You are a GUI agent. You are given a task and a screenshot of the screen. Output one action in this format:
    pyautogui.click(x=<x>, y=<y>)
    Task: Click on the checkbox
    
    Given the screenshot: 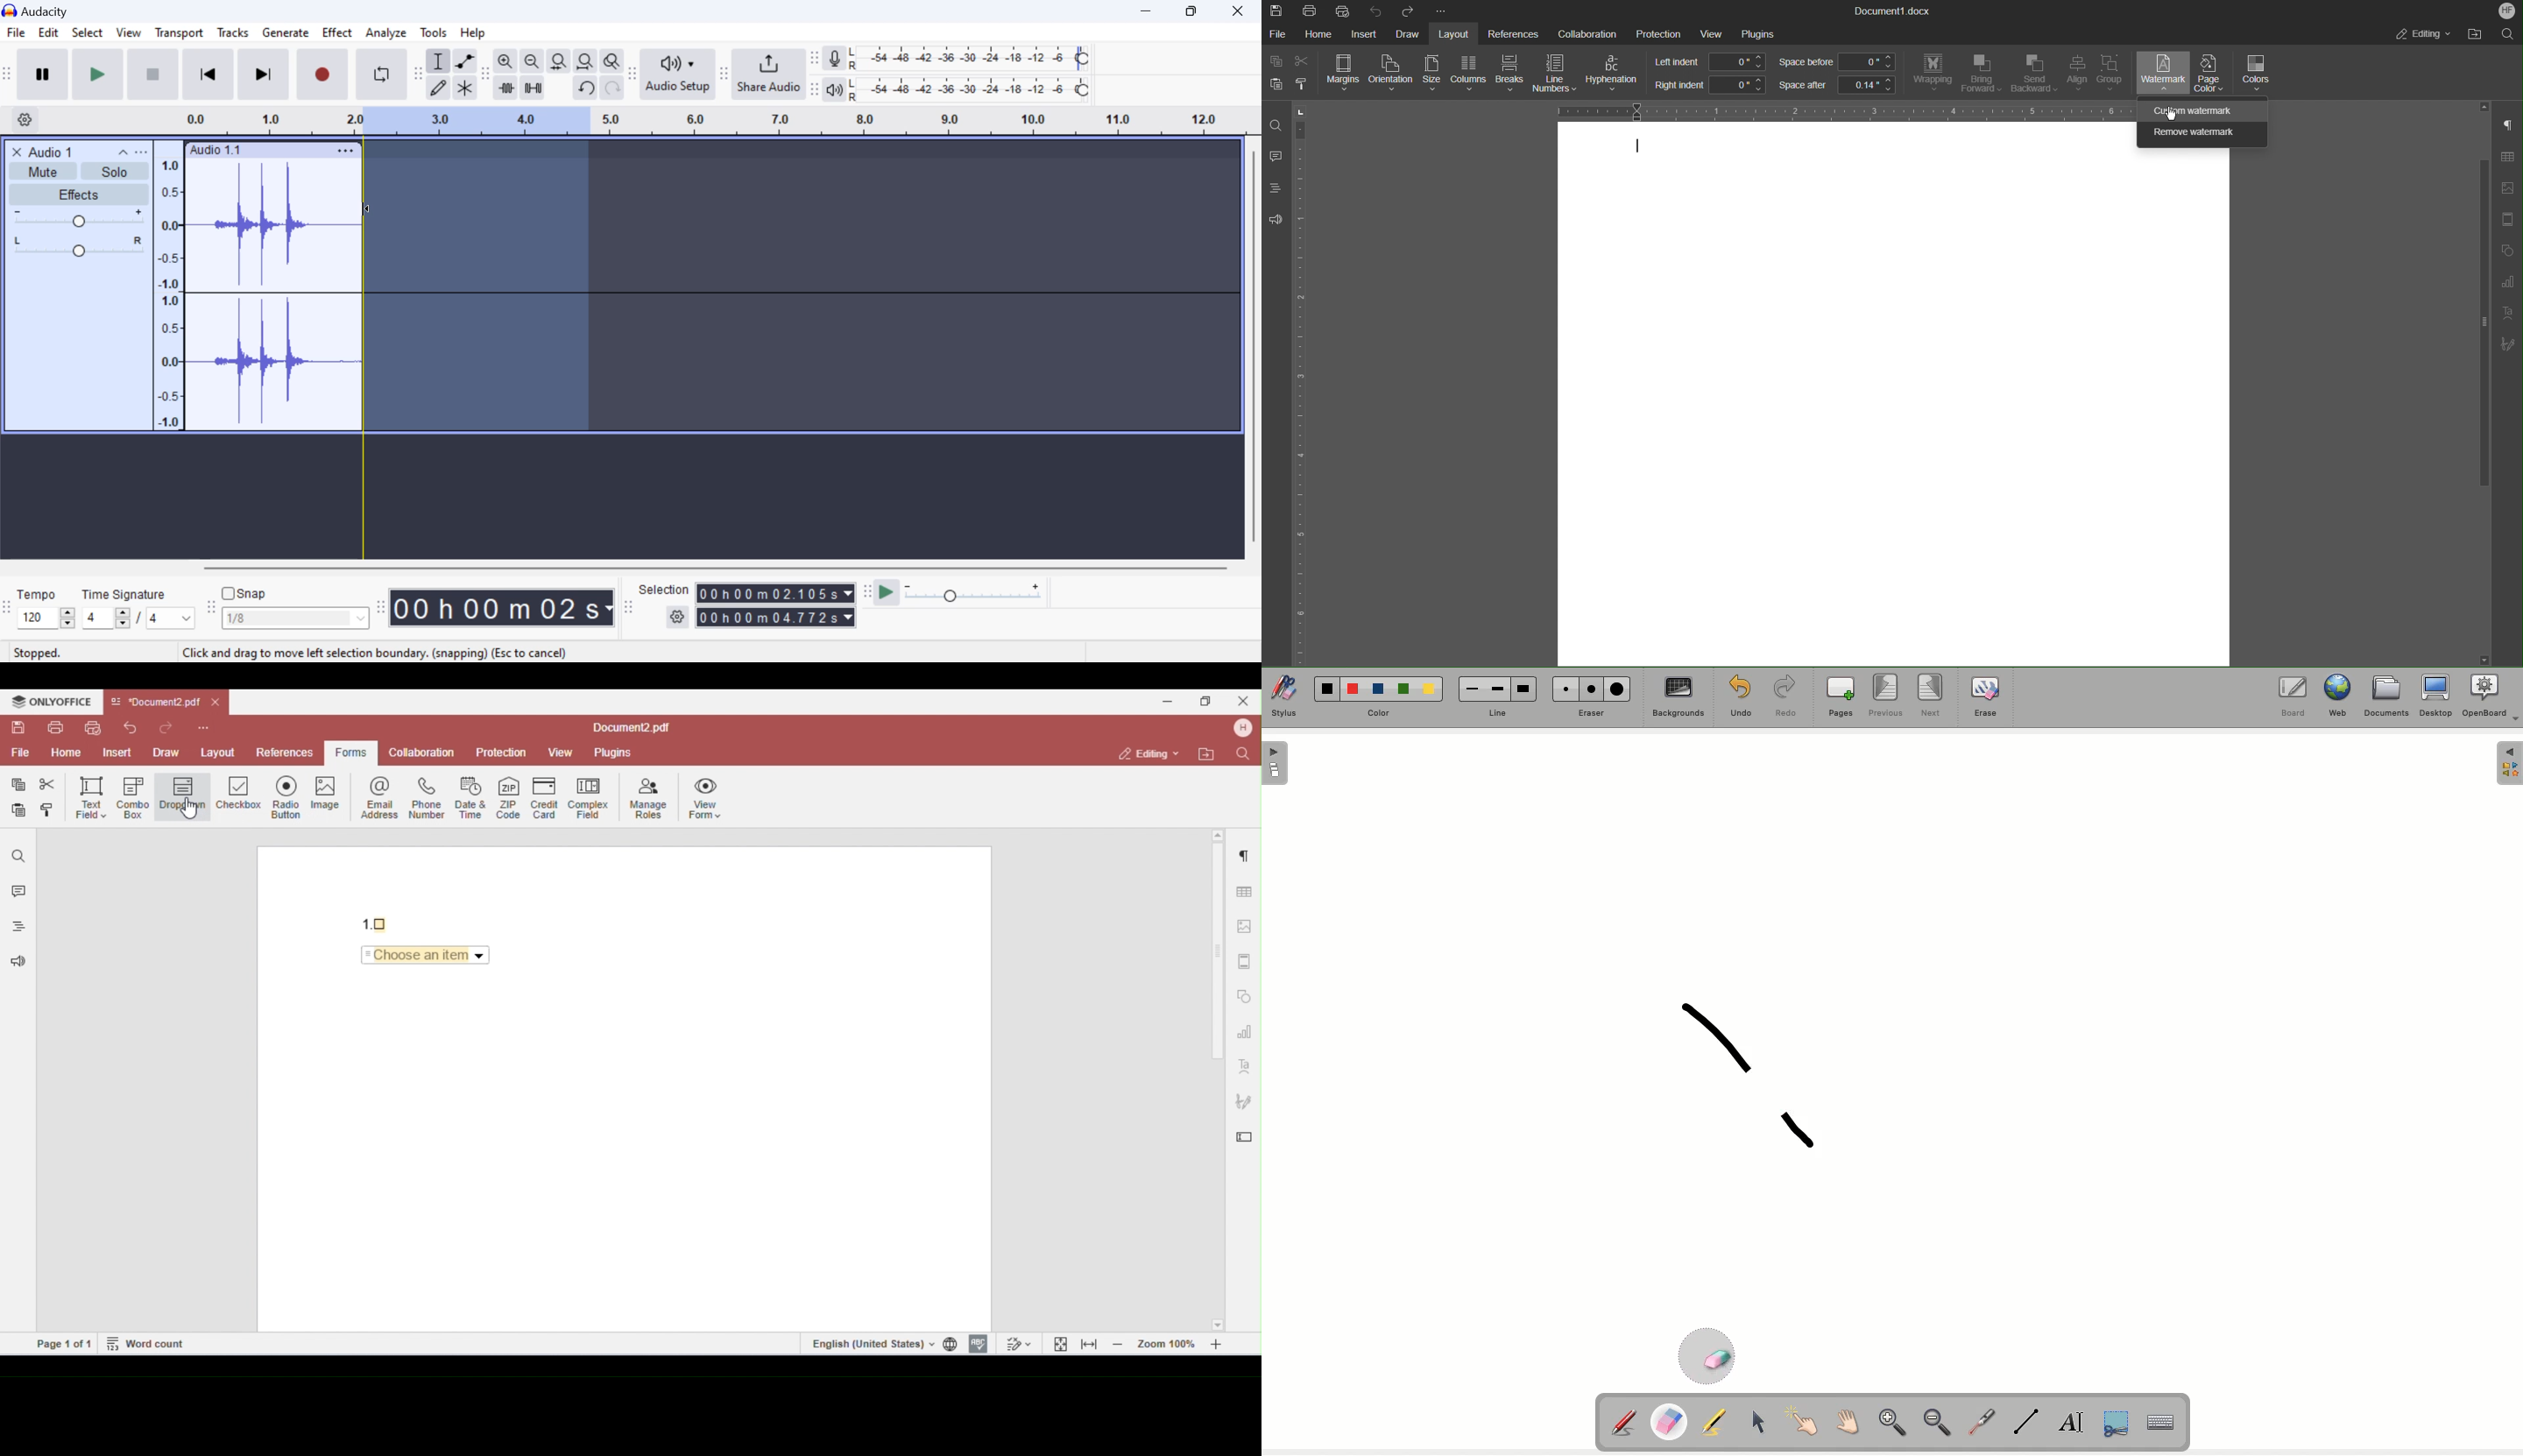 What is the action you would take?
    pyautogui.click(x=239, y=796)
    